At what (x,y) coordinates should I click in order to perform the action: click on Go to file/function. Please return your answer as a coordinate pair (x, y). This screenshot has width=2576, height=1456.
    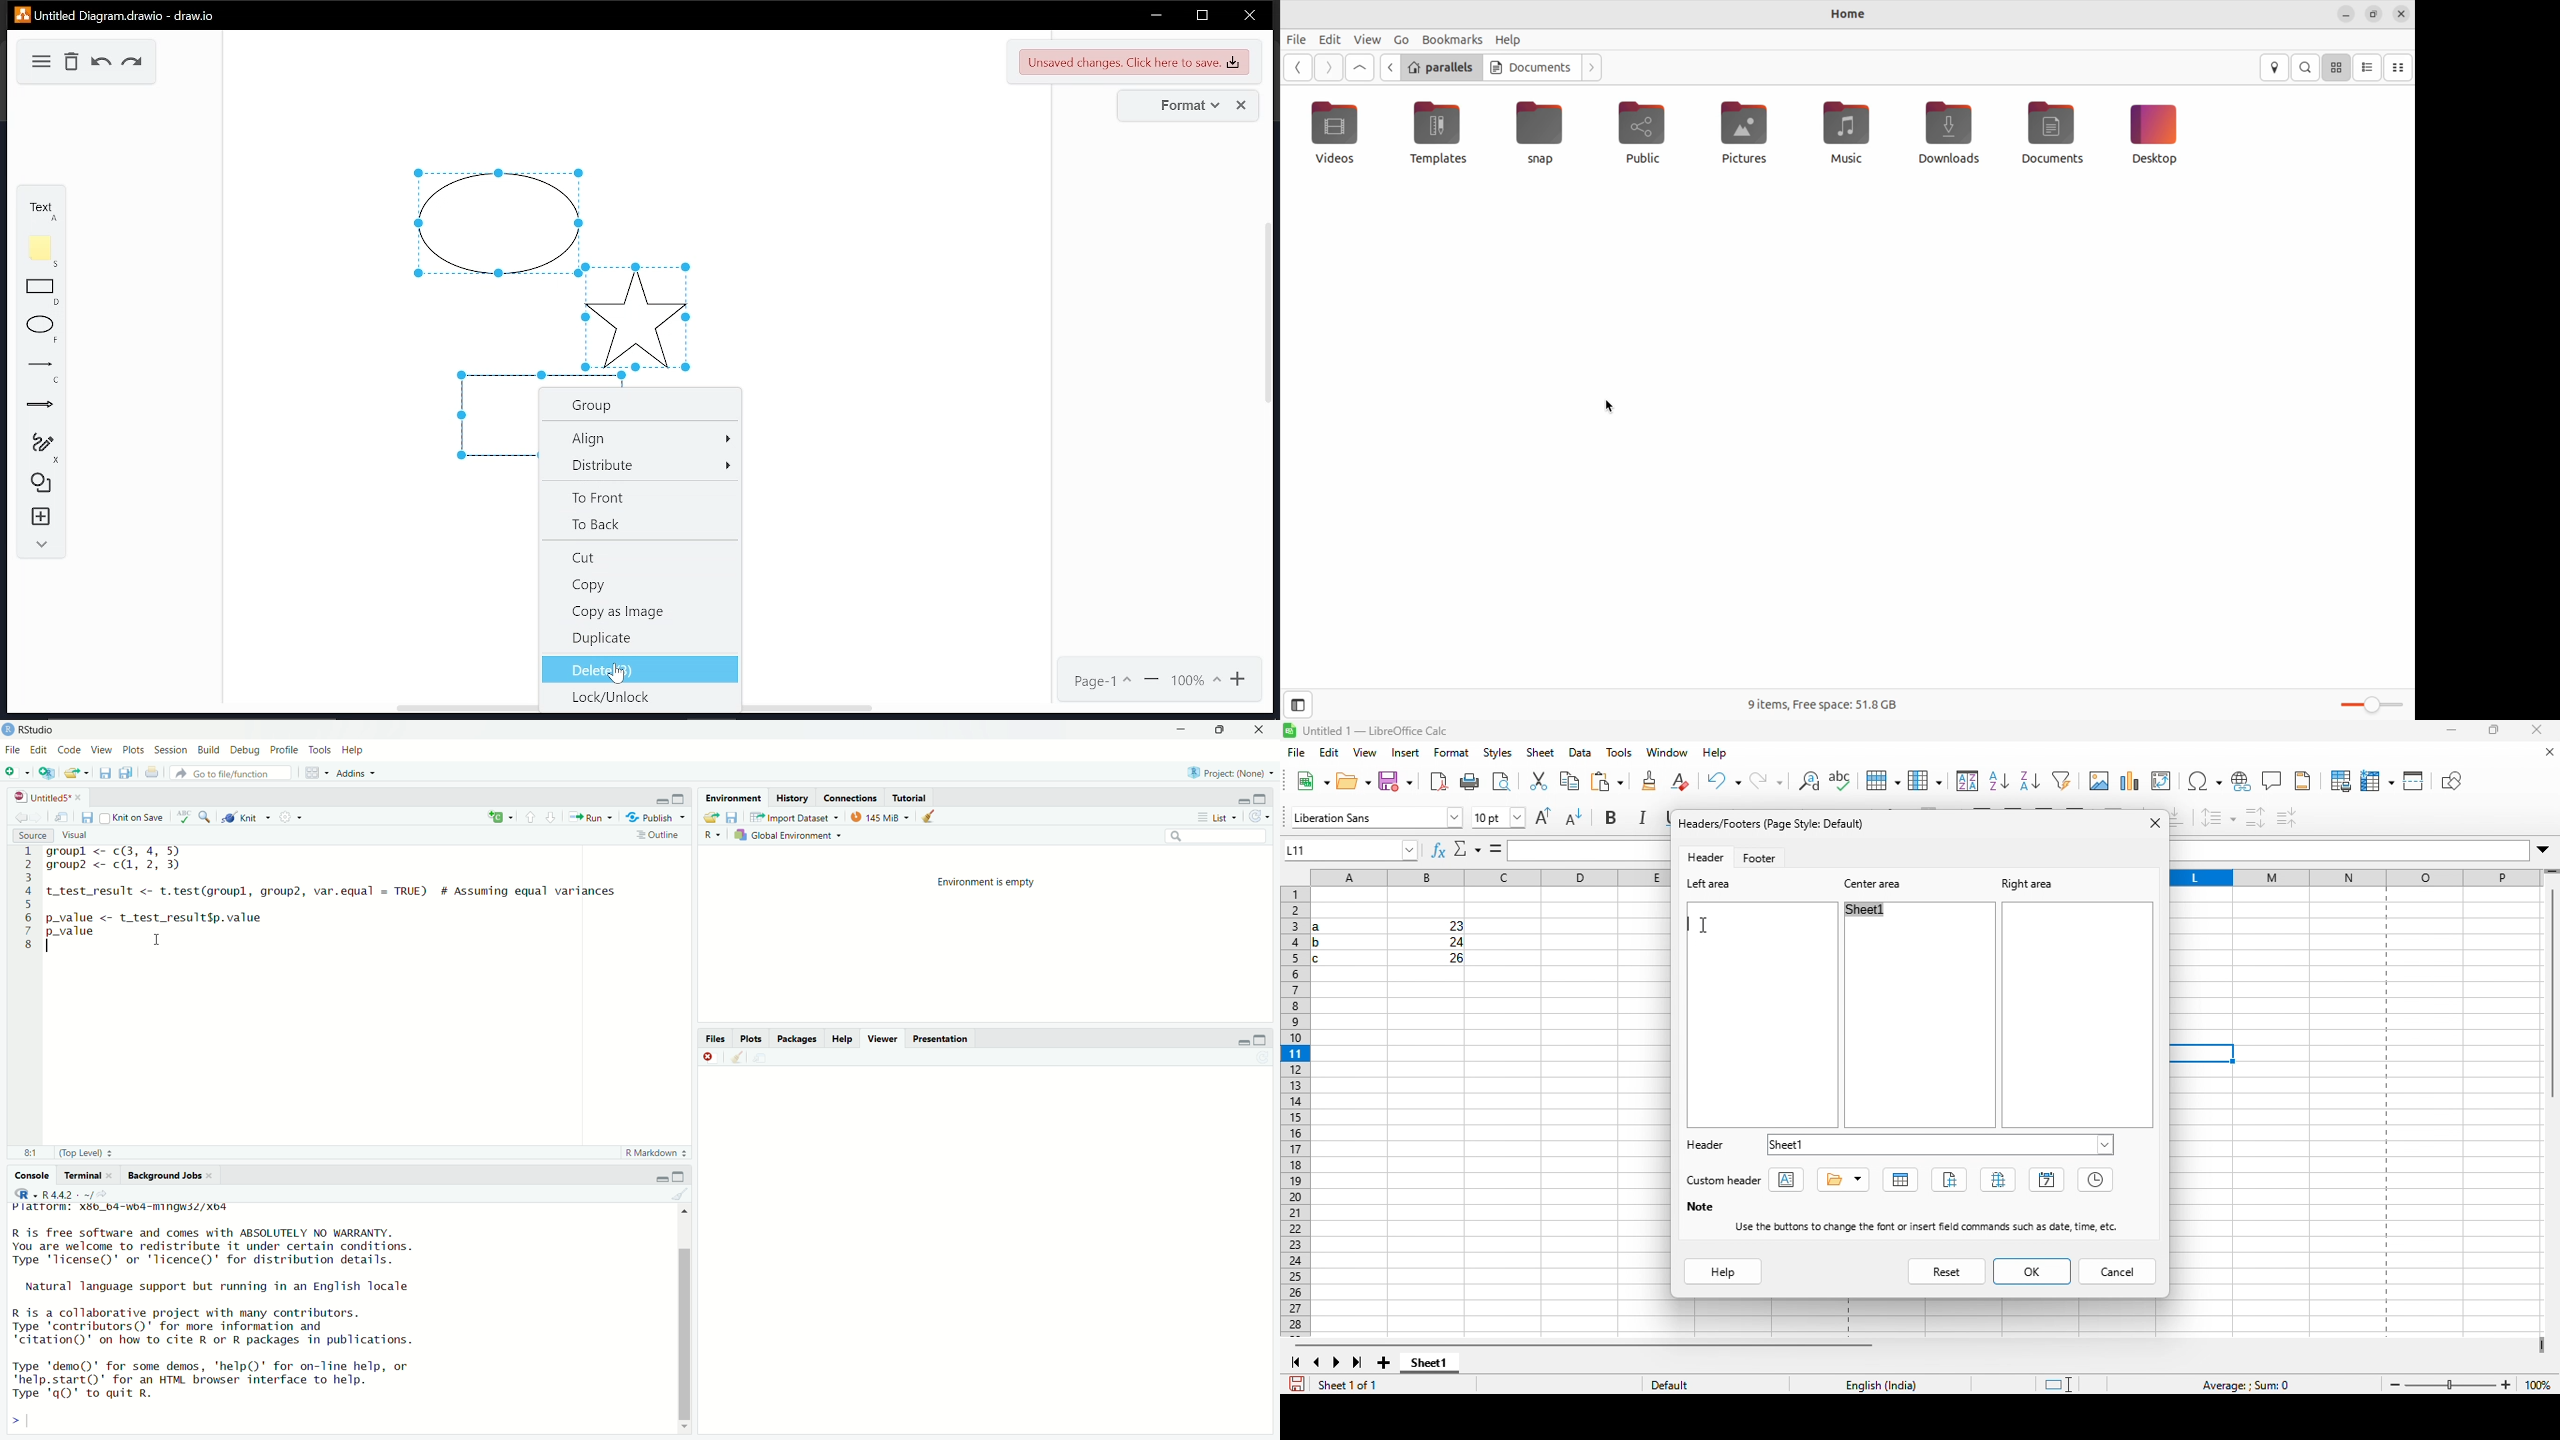
    Looking at the image, I should click on (233, 773).